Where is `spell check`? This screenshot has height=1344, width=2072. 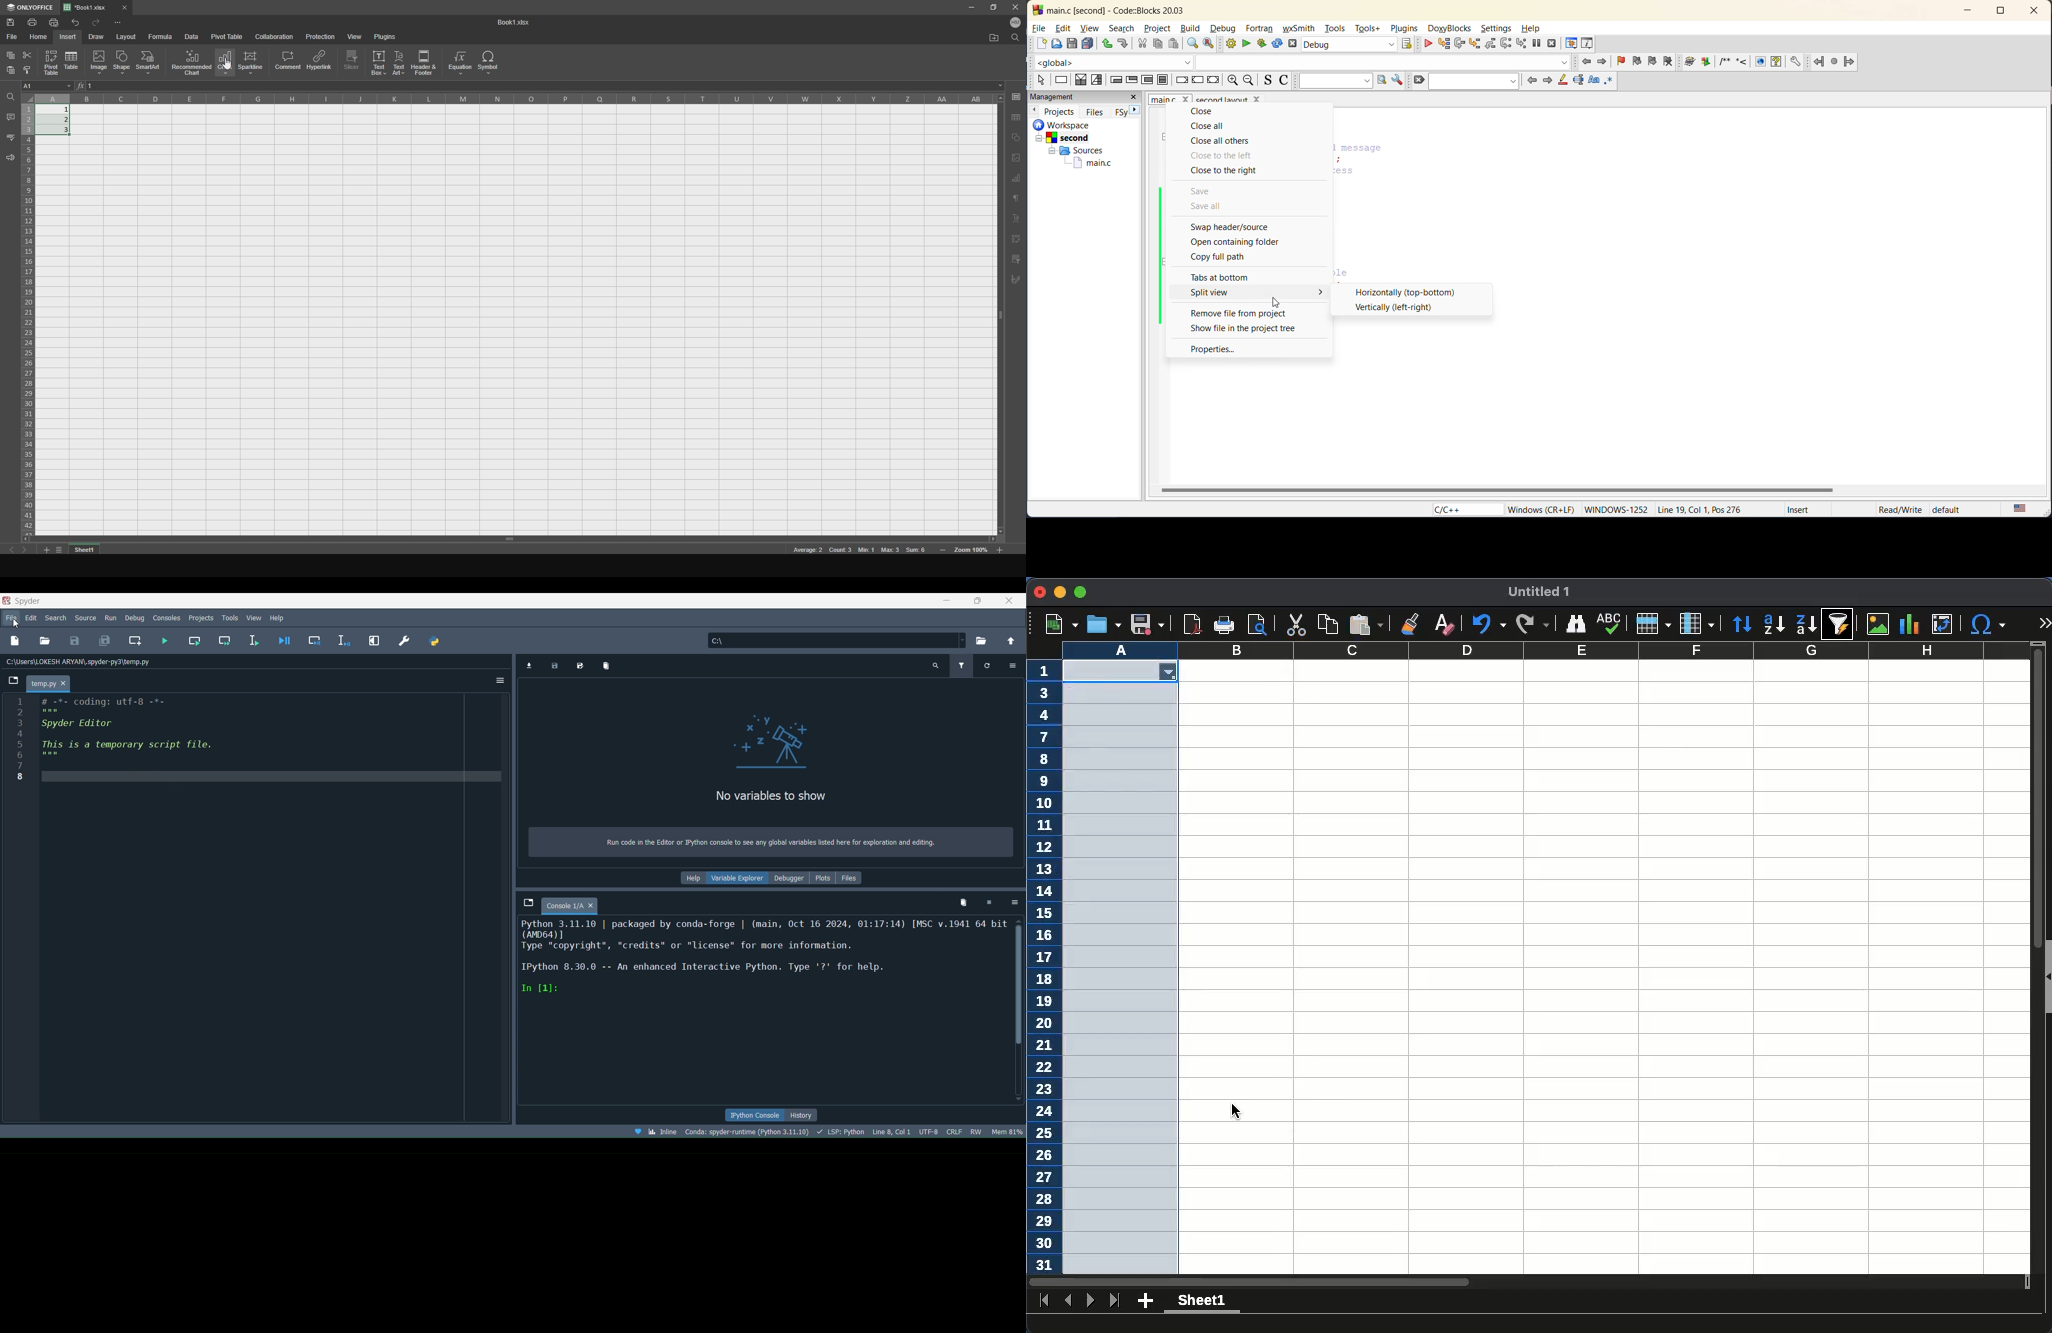
spell check is located at coordinates (1611, 623).